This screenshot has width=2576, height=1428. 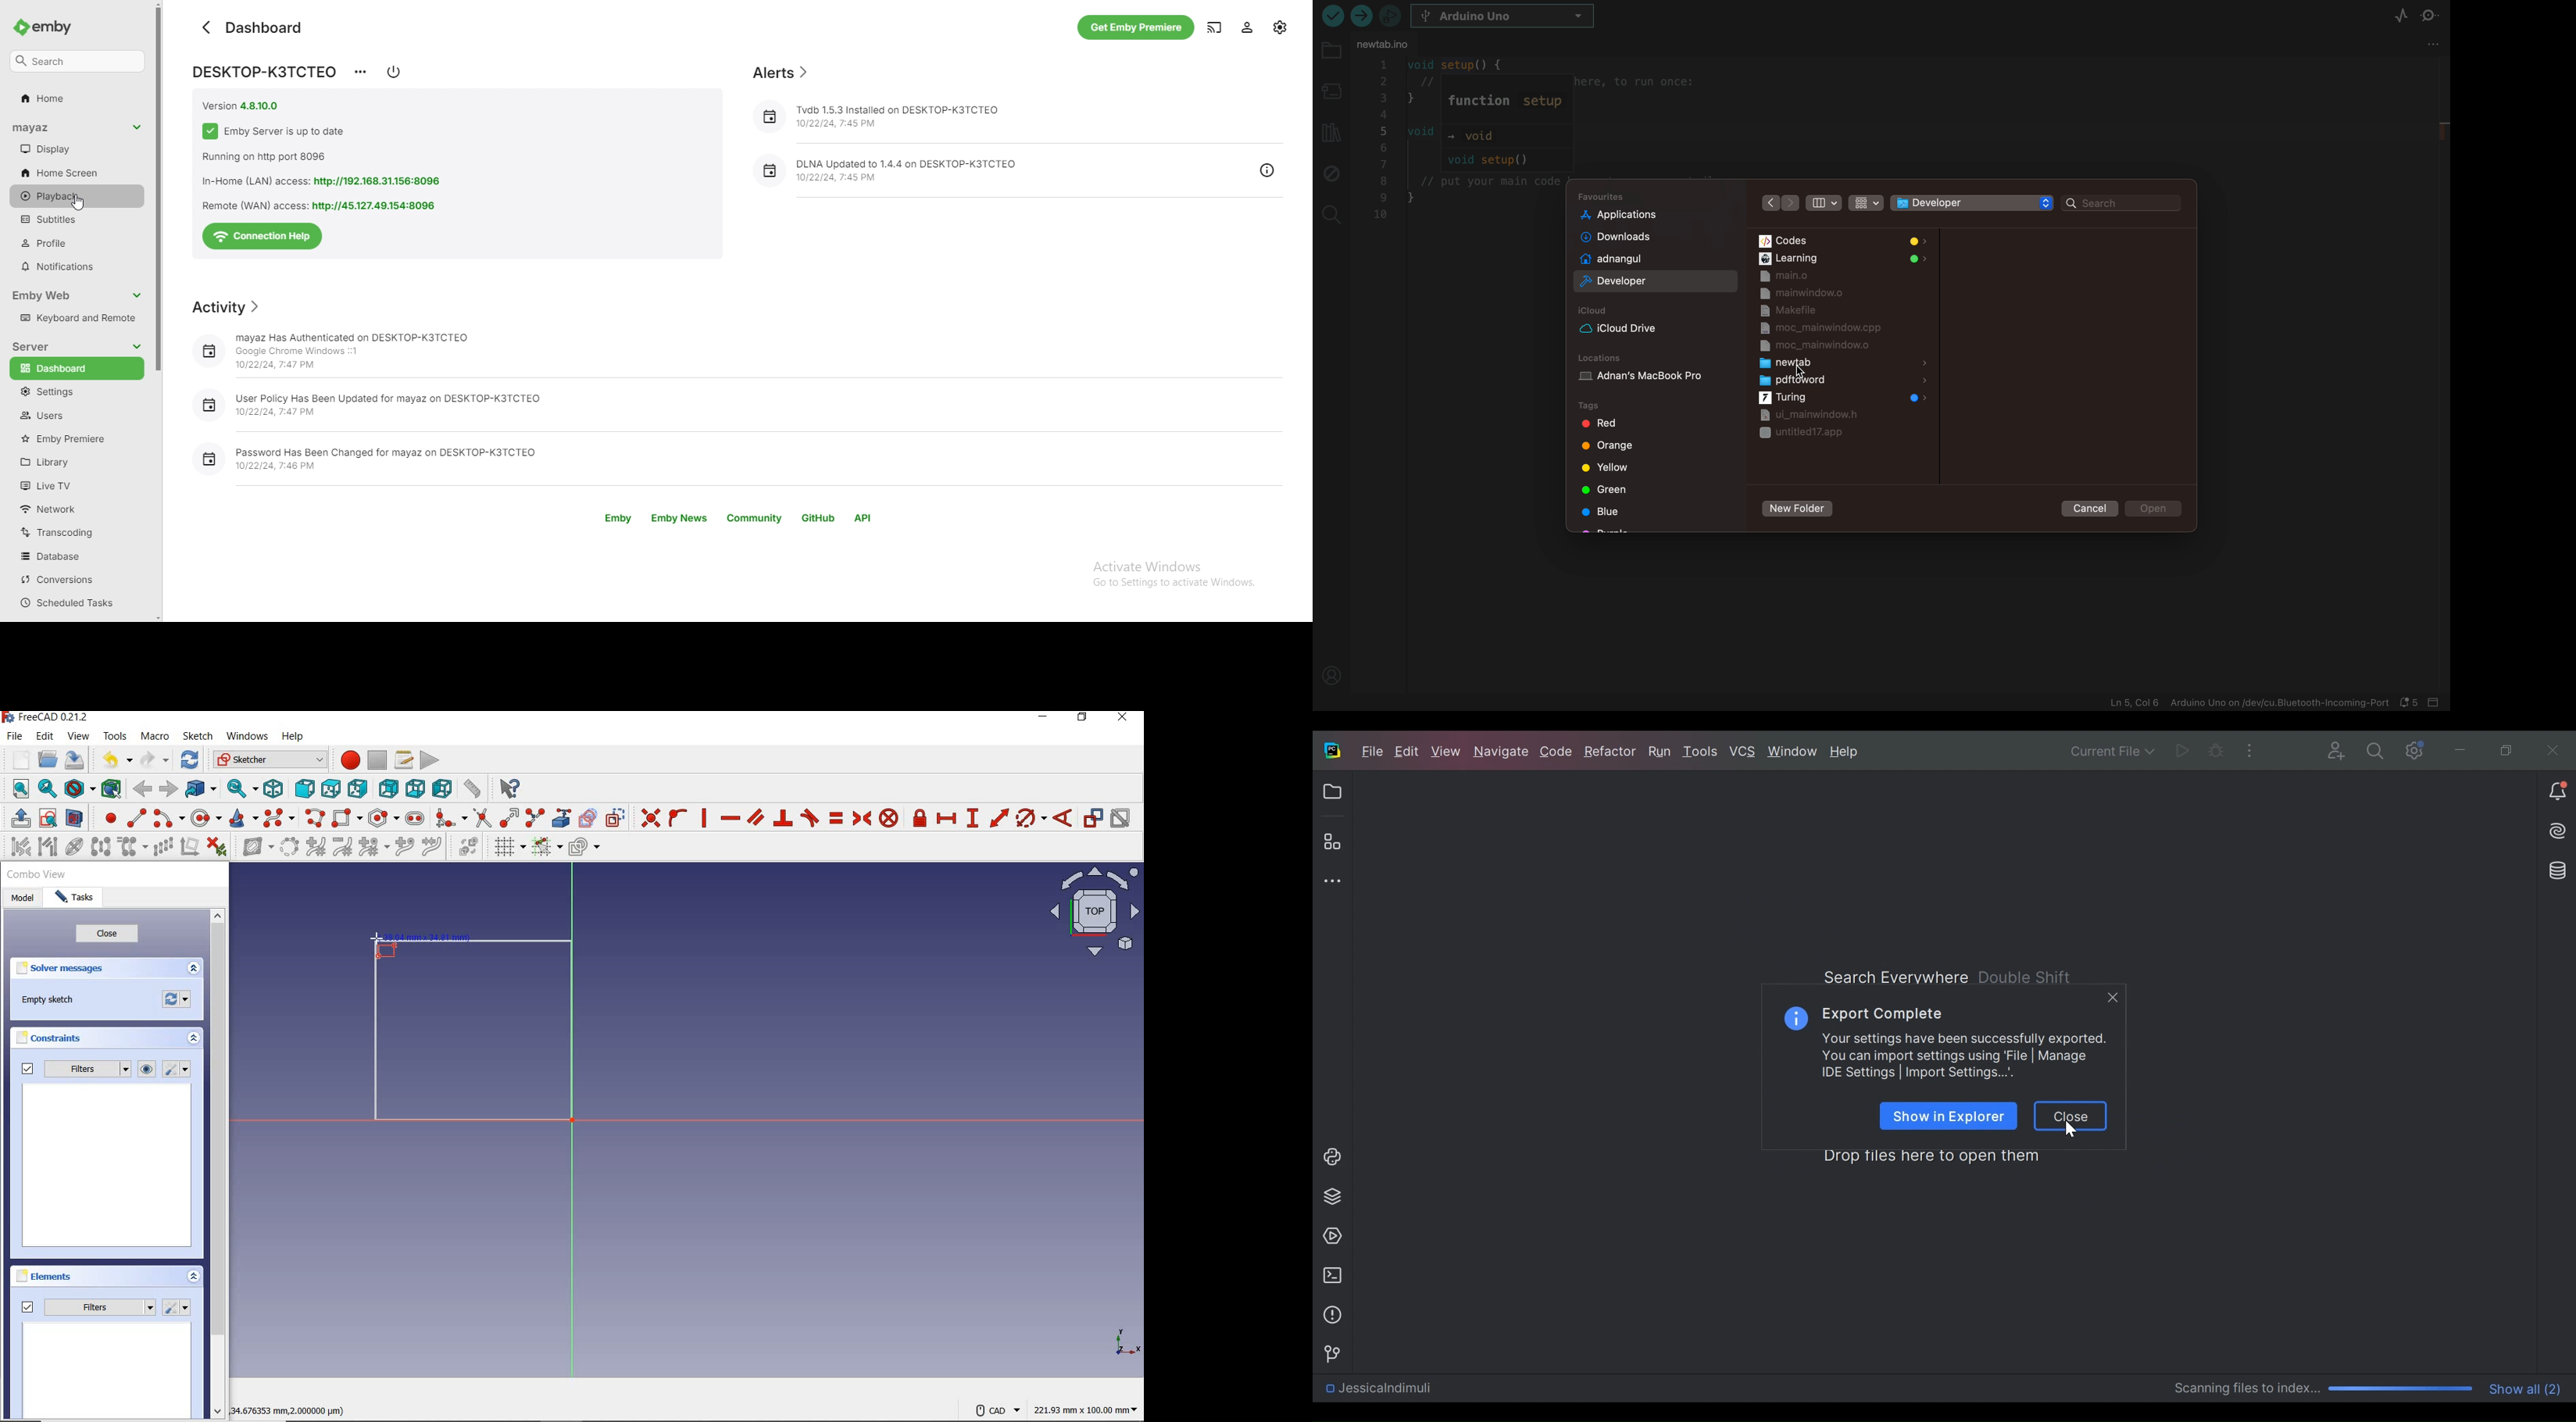 What do you see at coordinates (52, 1040) in the screenshot?
I see `constraints` at bounding box center [52, 1040].